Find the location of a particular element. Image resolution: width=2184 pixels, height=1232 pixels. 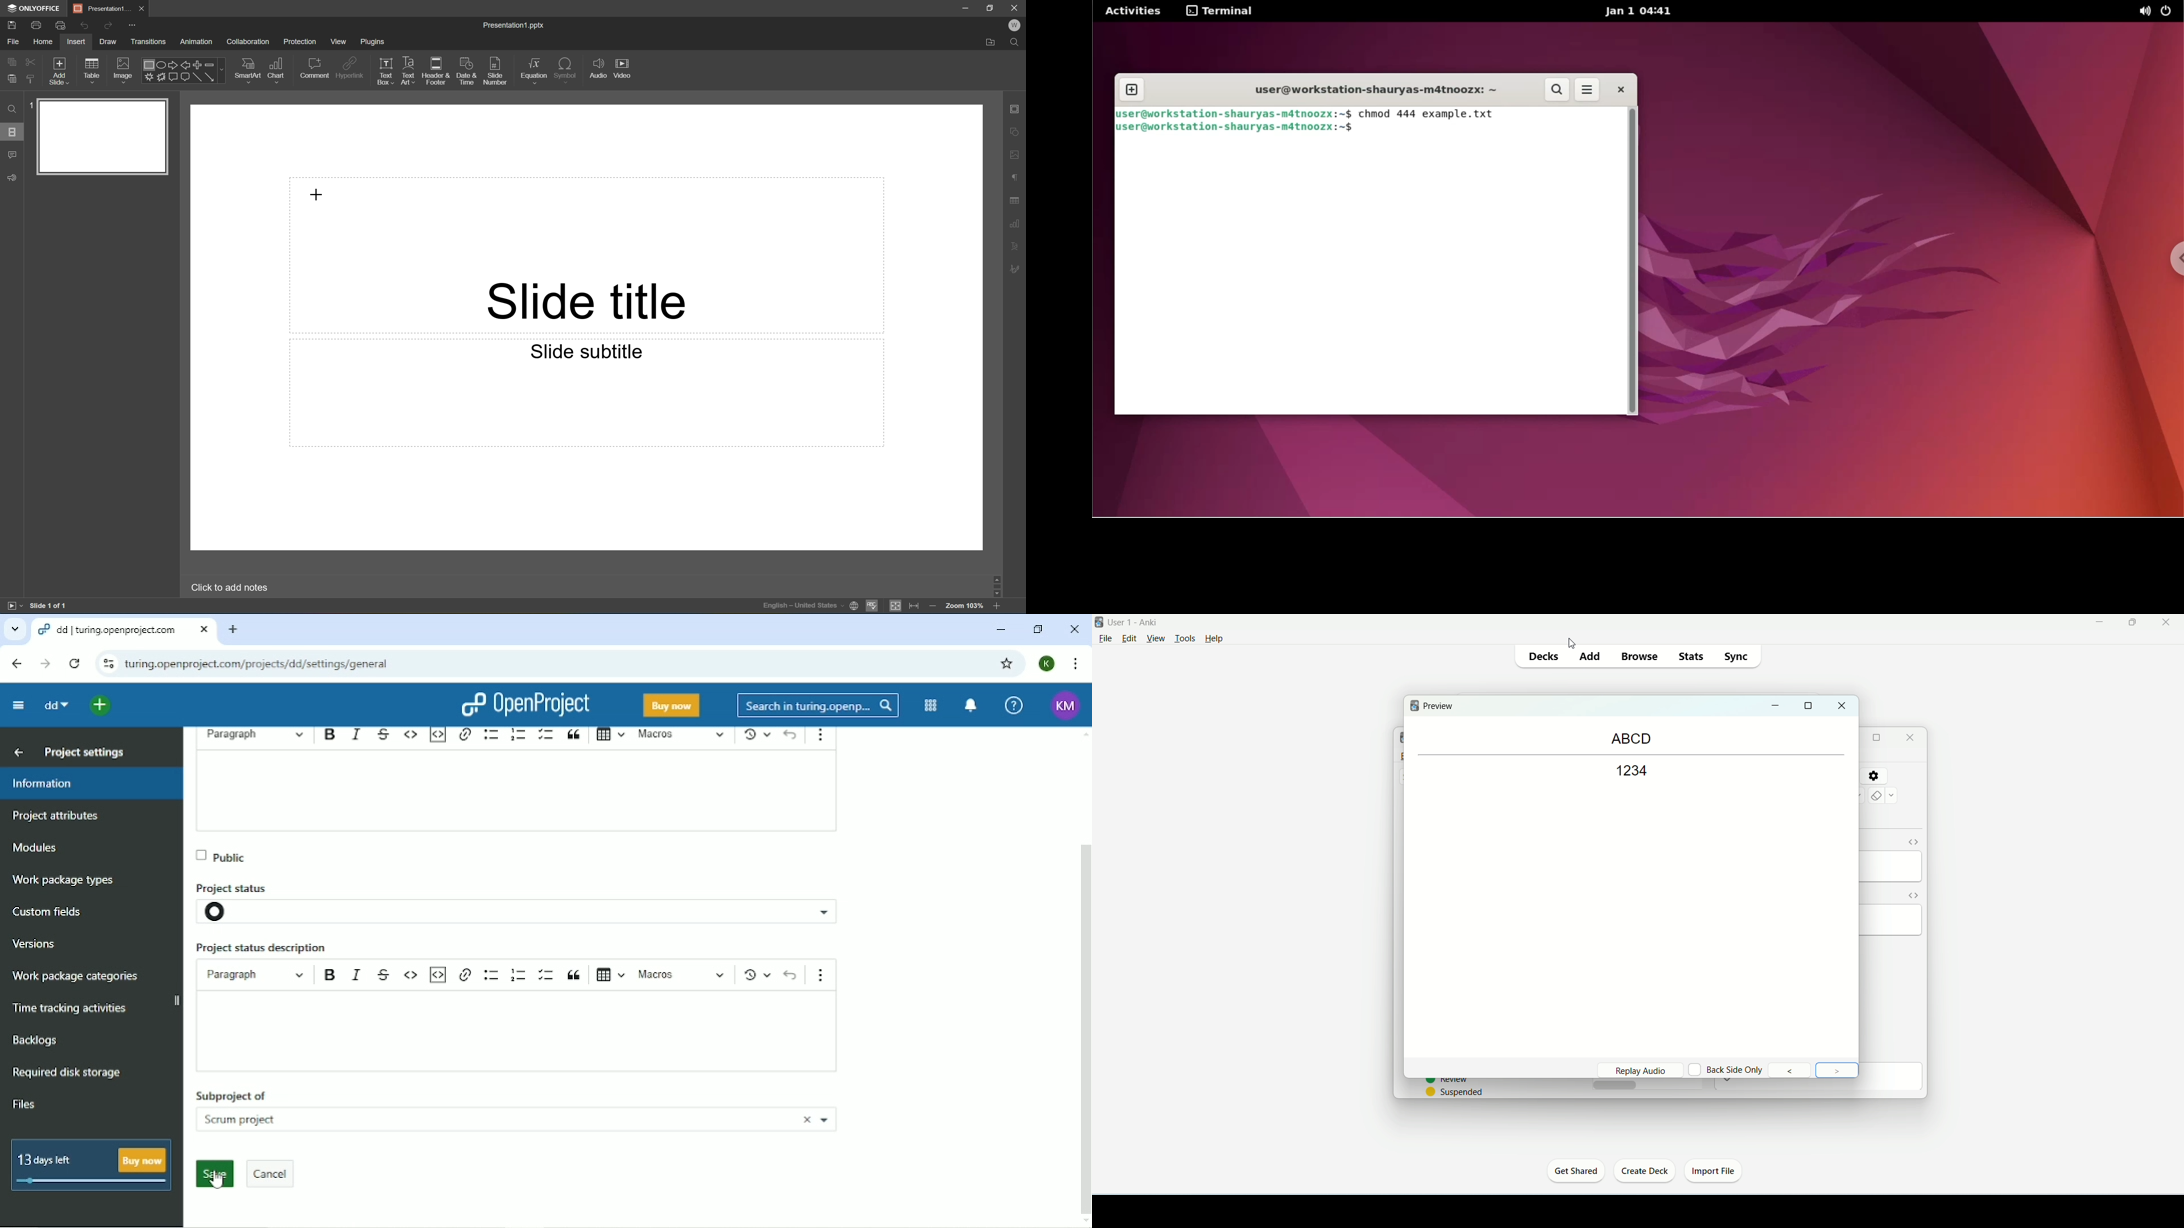

project status options is located at coordinates (809, 911).